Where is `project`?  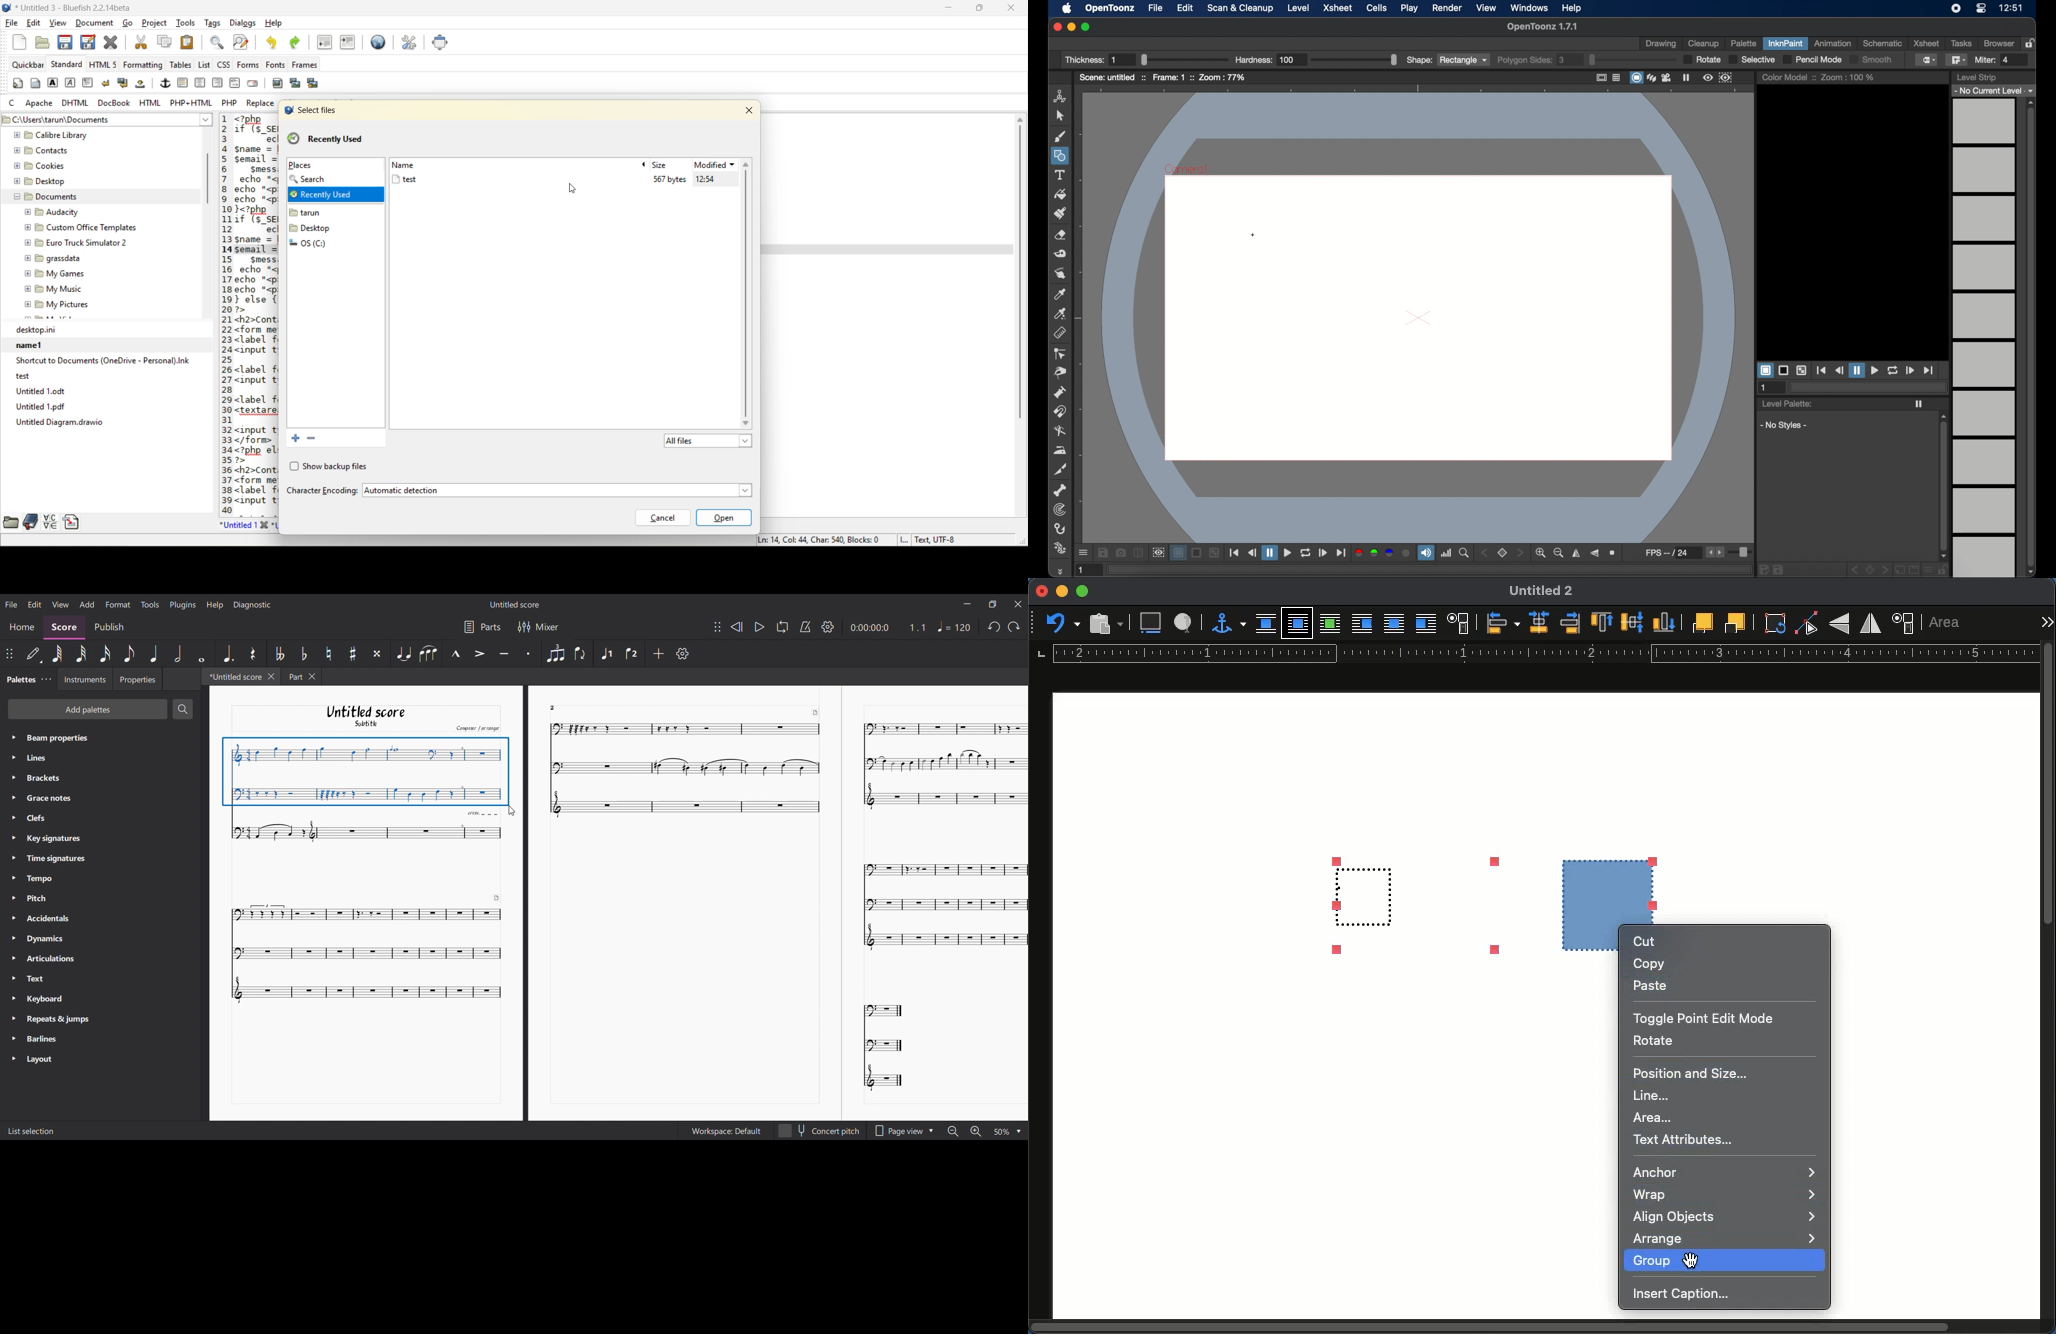
project is located at coordinates (156, 25).